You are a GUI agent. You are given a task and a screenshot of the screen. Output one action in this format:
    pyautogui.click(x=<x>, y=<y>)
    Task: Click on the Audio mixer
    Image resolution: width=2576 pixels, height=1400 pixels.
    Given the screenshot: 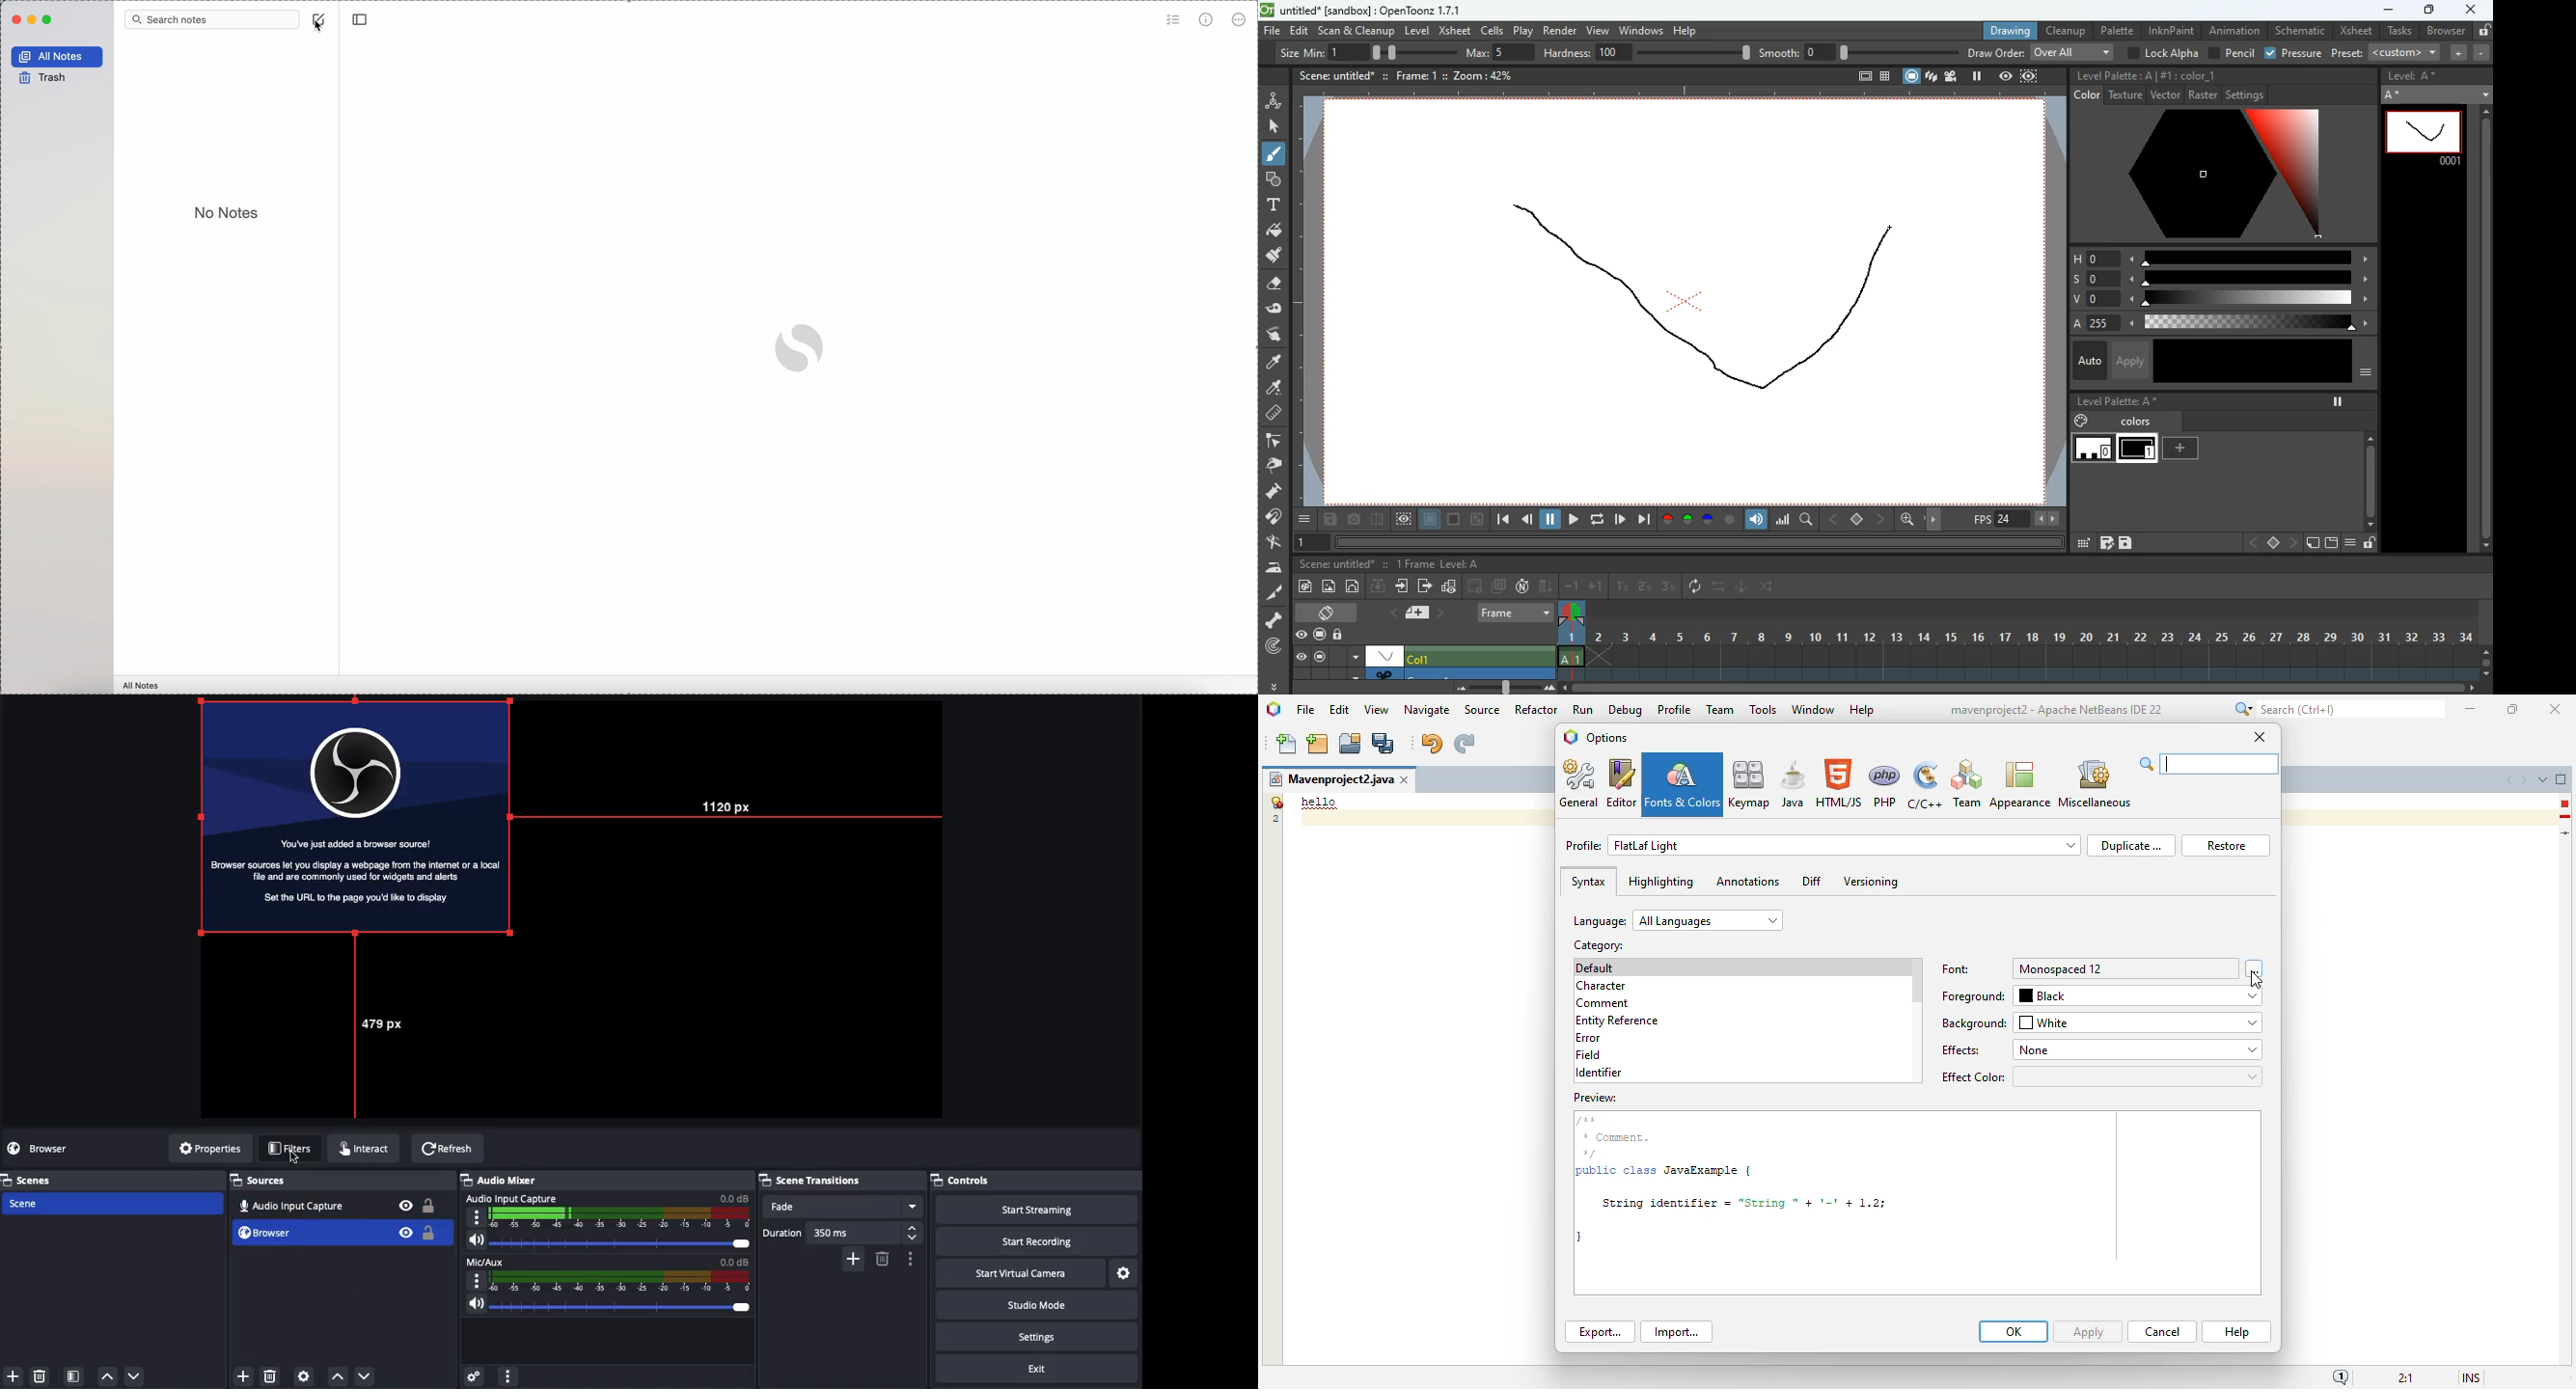 What is the action you would take?
    pyautogui.click(x=507, y=1179)
    